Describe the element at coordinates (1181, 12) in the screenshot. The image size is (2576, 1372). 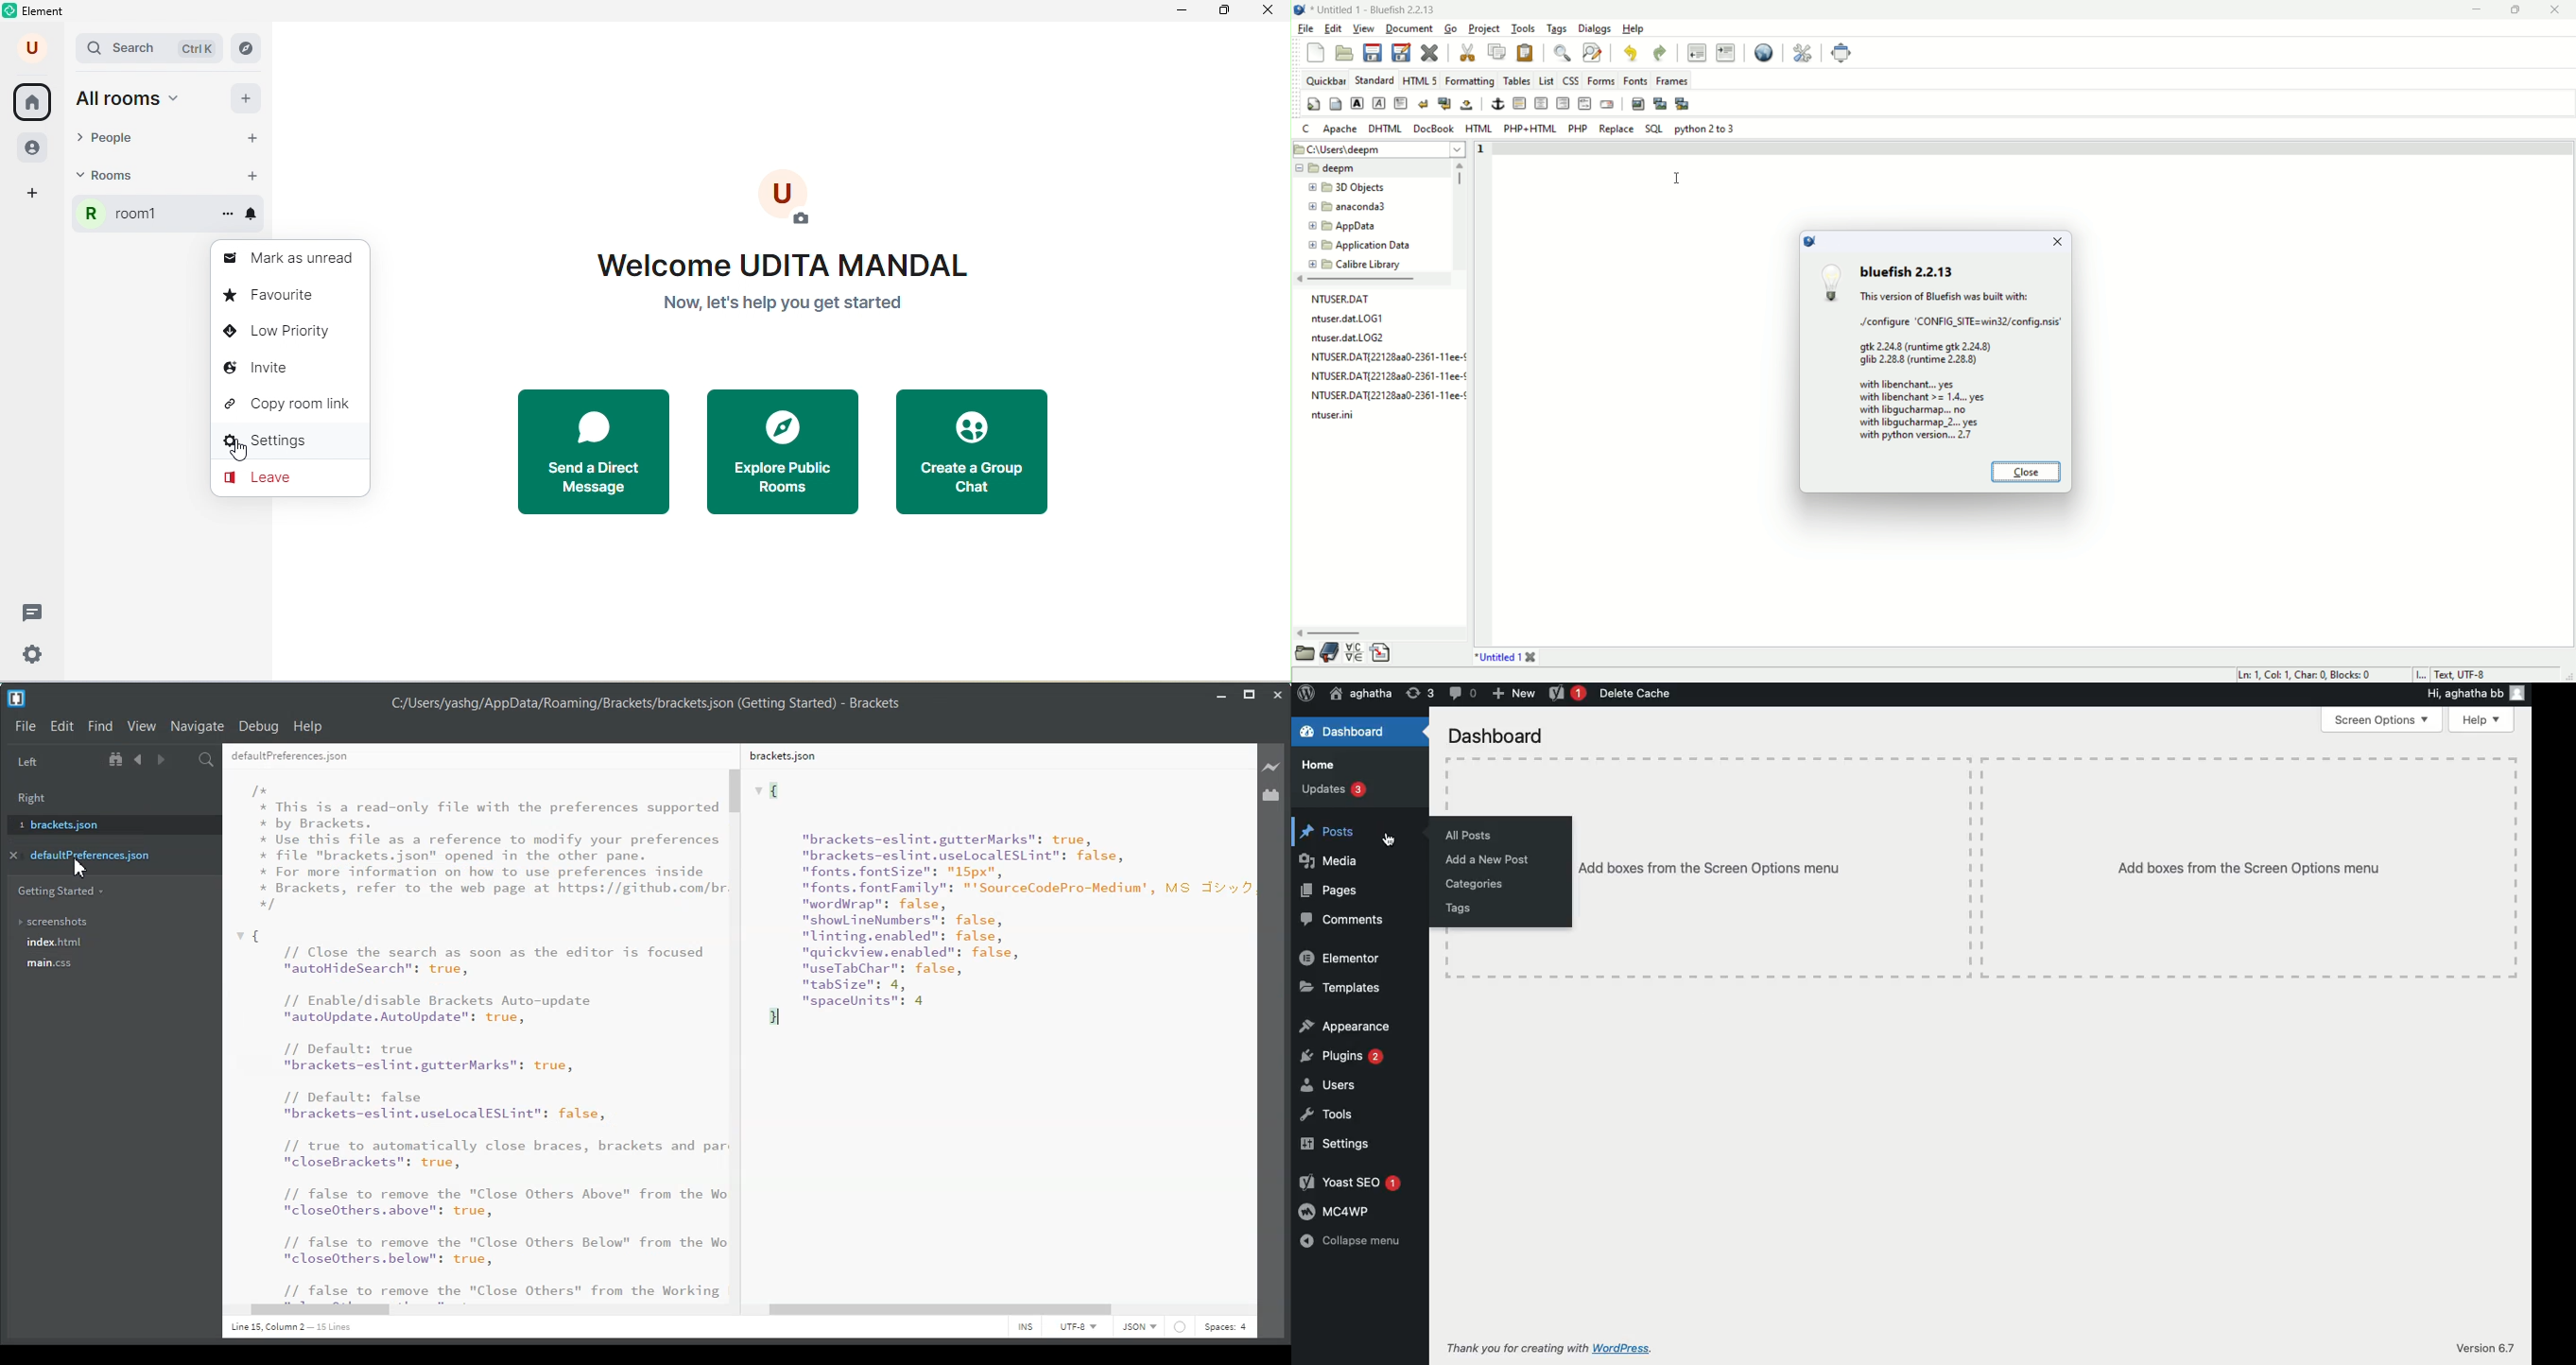
I see `minimize` at that location.